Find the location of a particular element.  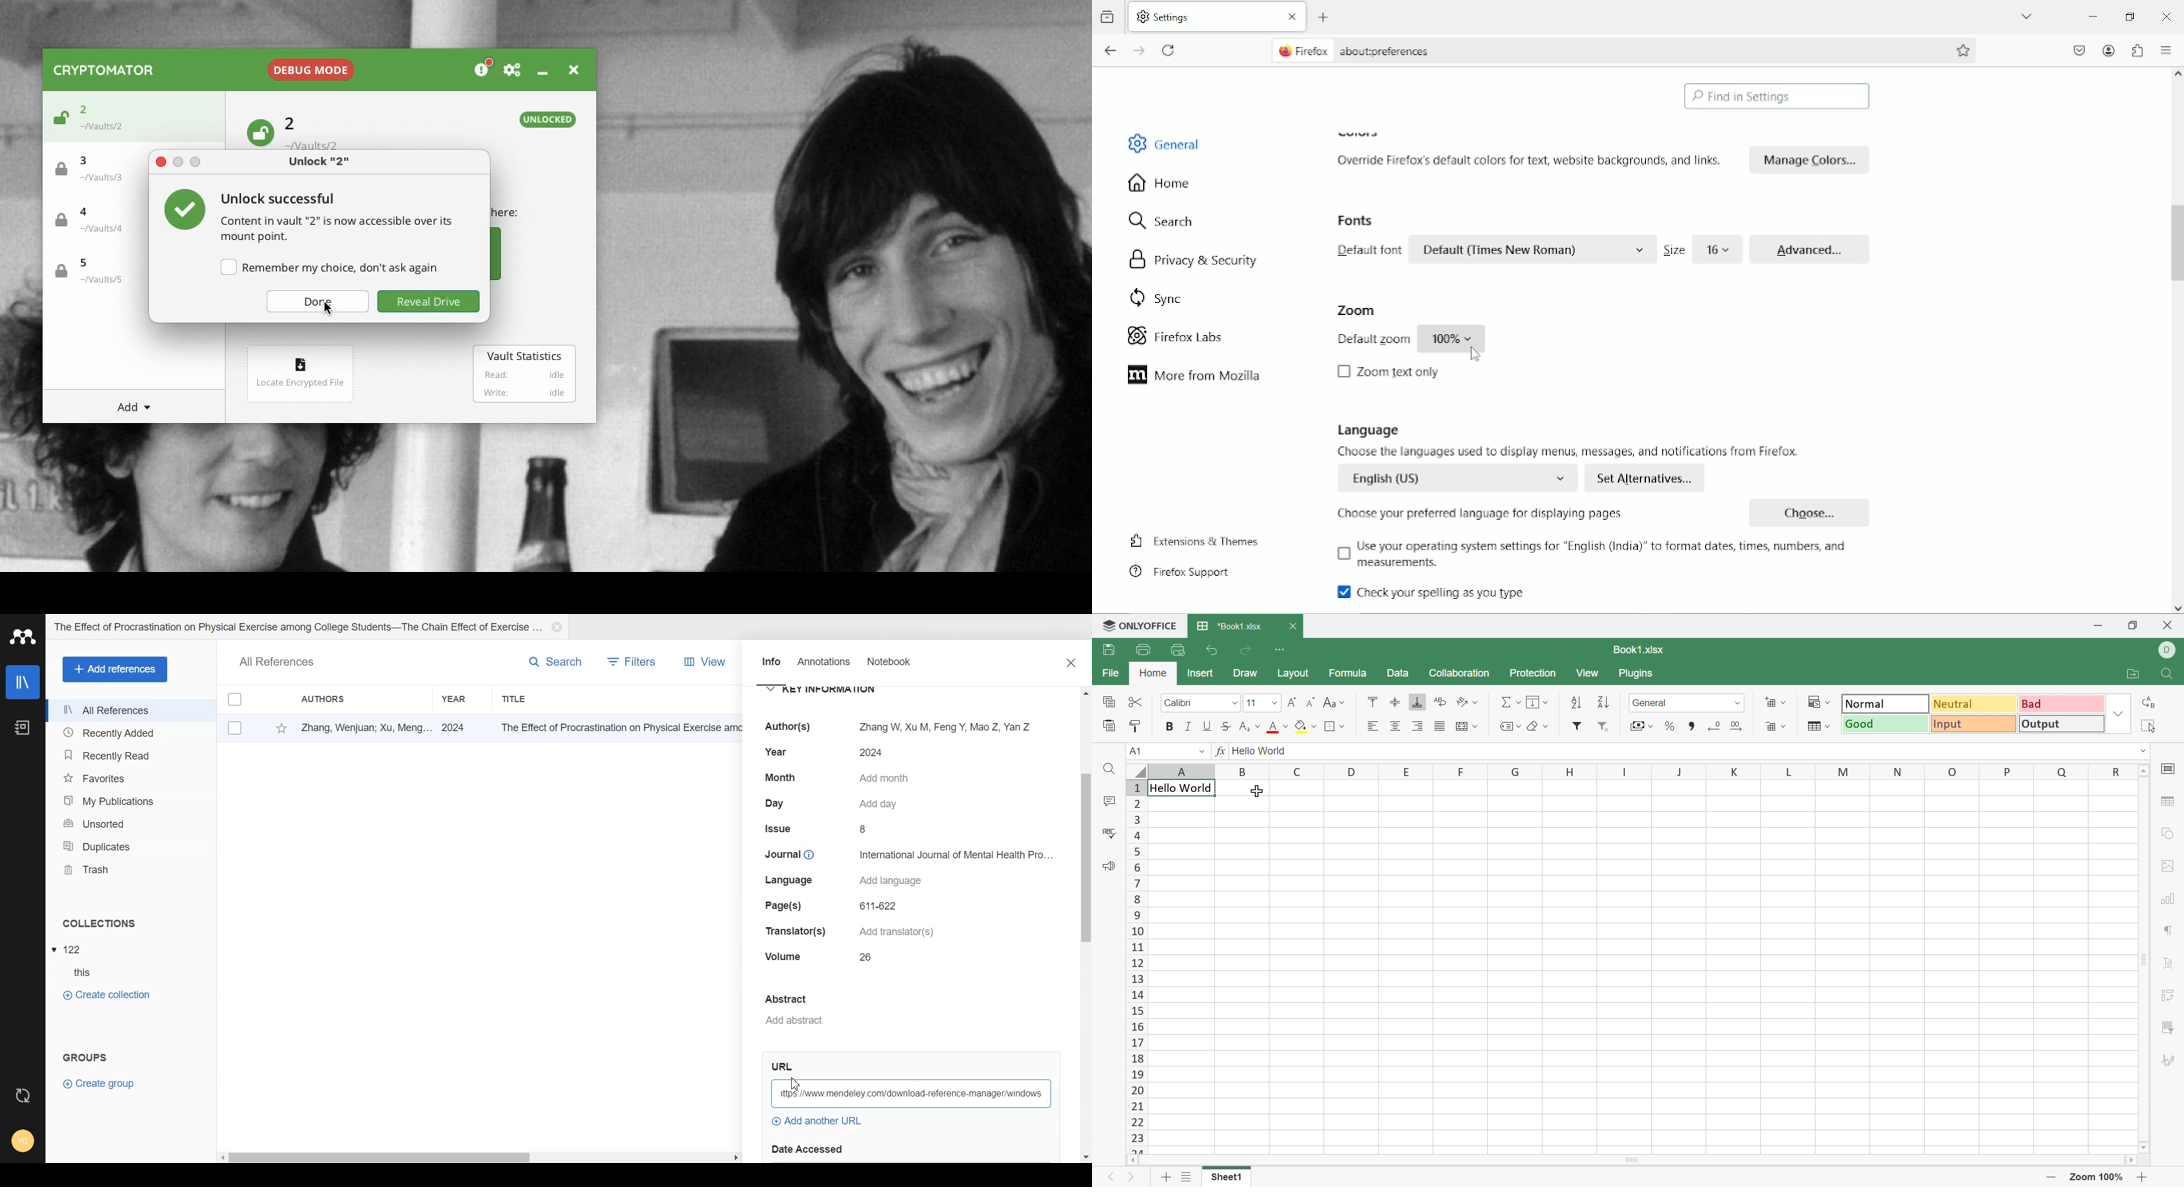

Text Art settings is located at coordinates (2166, 967).